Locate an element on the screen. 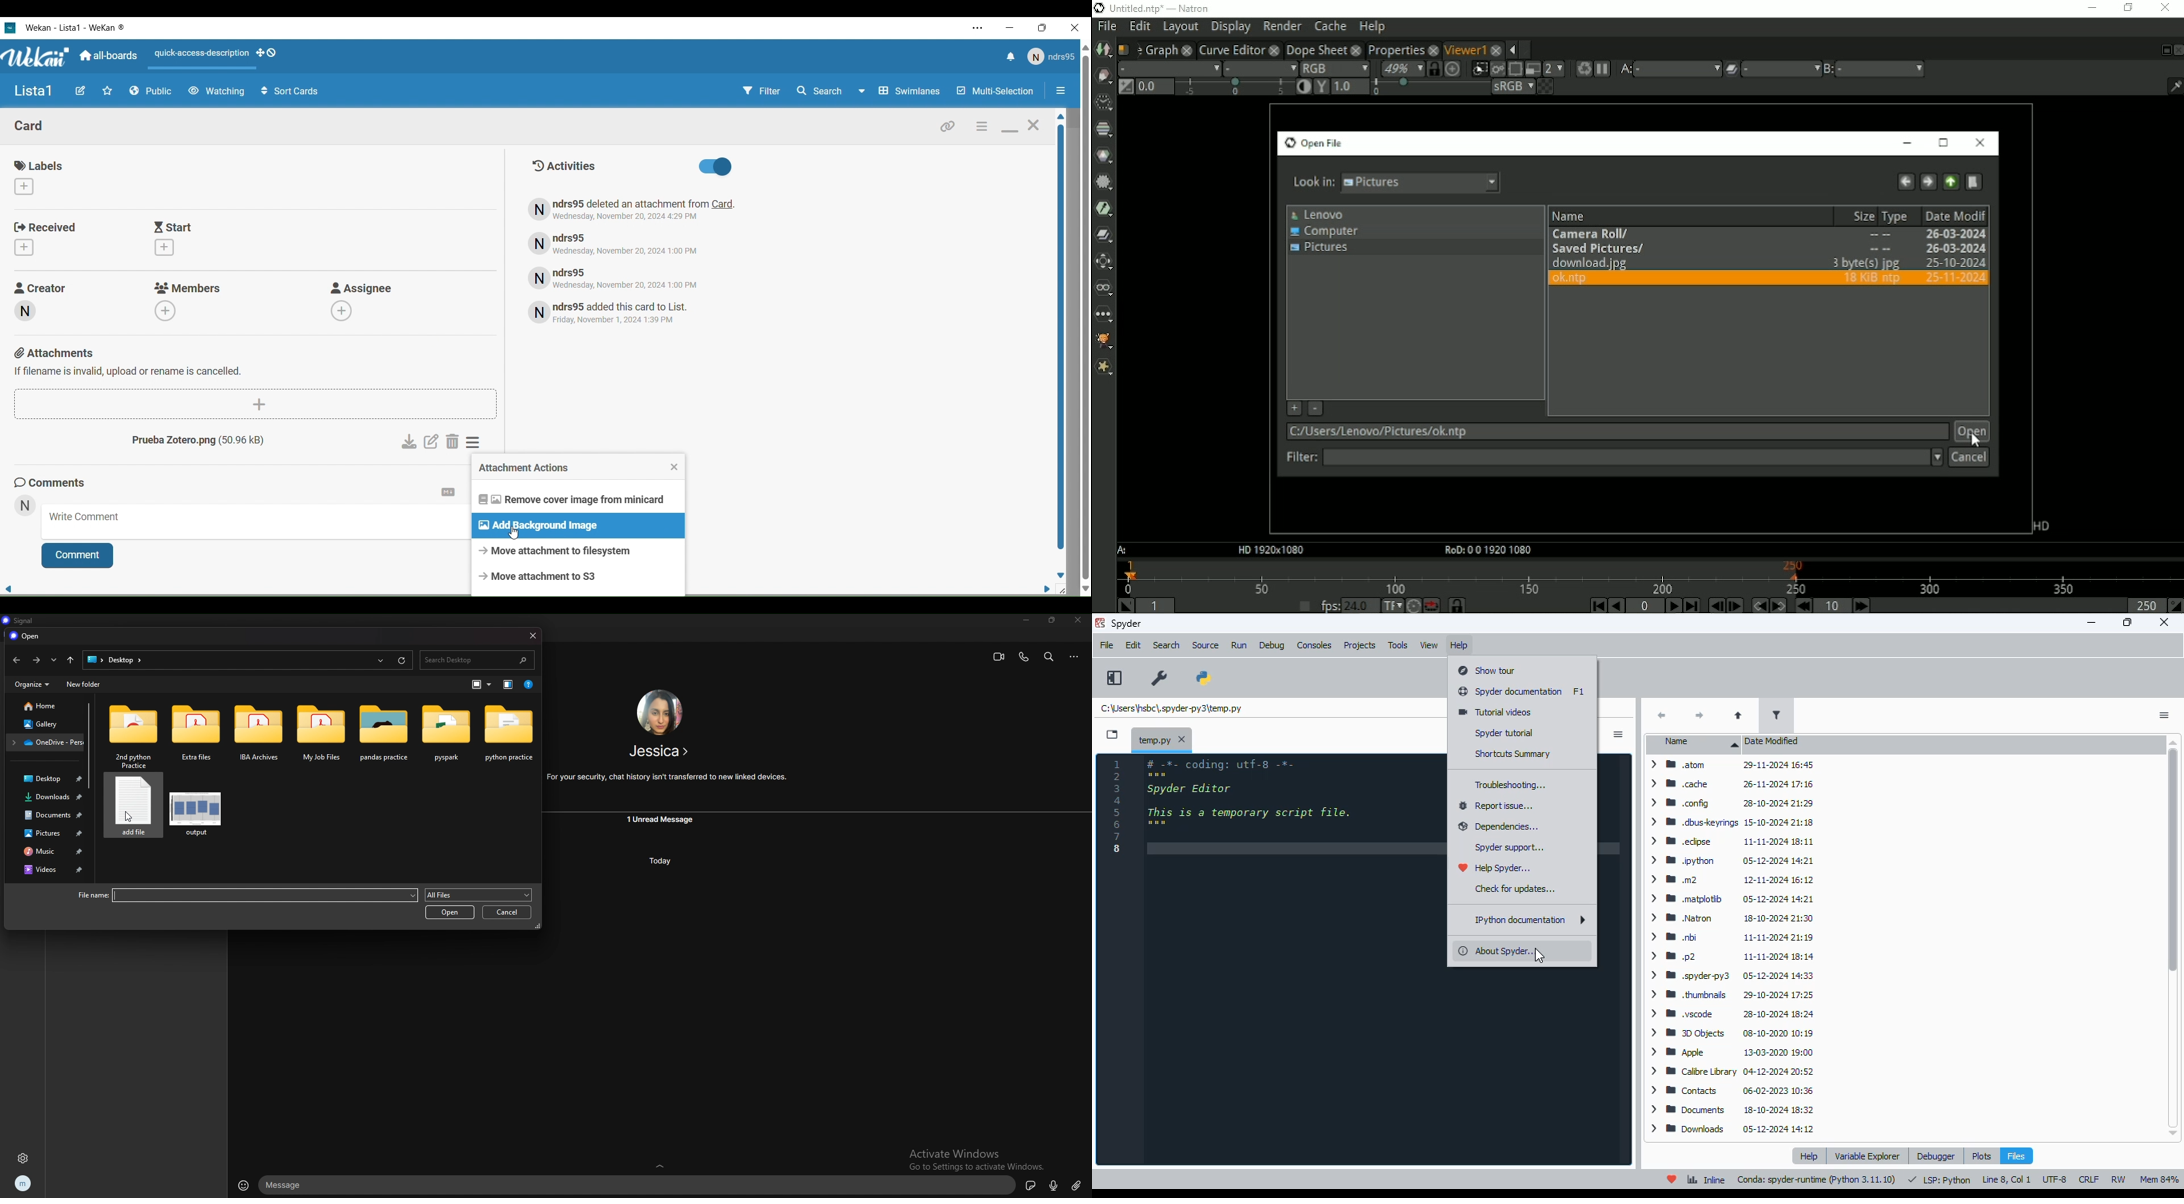 Image resolution: width=2184 pixels, height=1204 pixels. Properties is located at coordinates (1394, 48).